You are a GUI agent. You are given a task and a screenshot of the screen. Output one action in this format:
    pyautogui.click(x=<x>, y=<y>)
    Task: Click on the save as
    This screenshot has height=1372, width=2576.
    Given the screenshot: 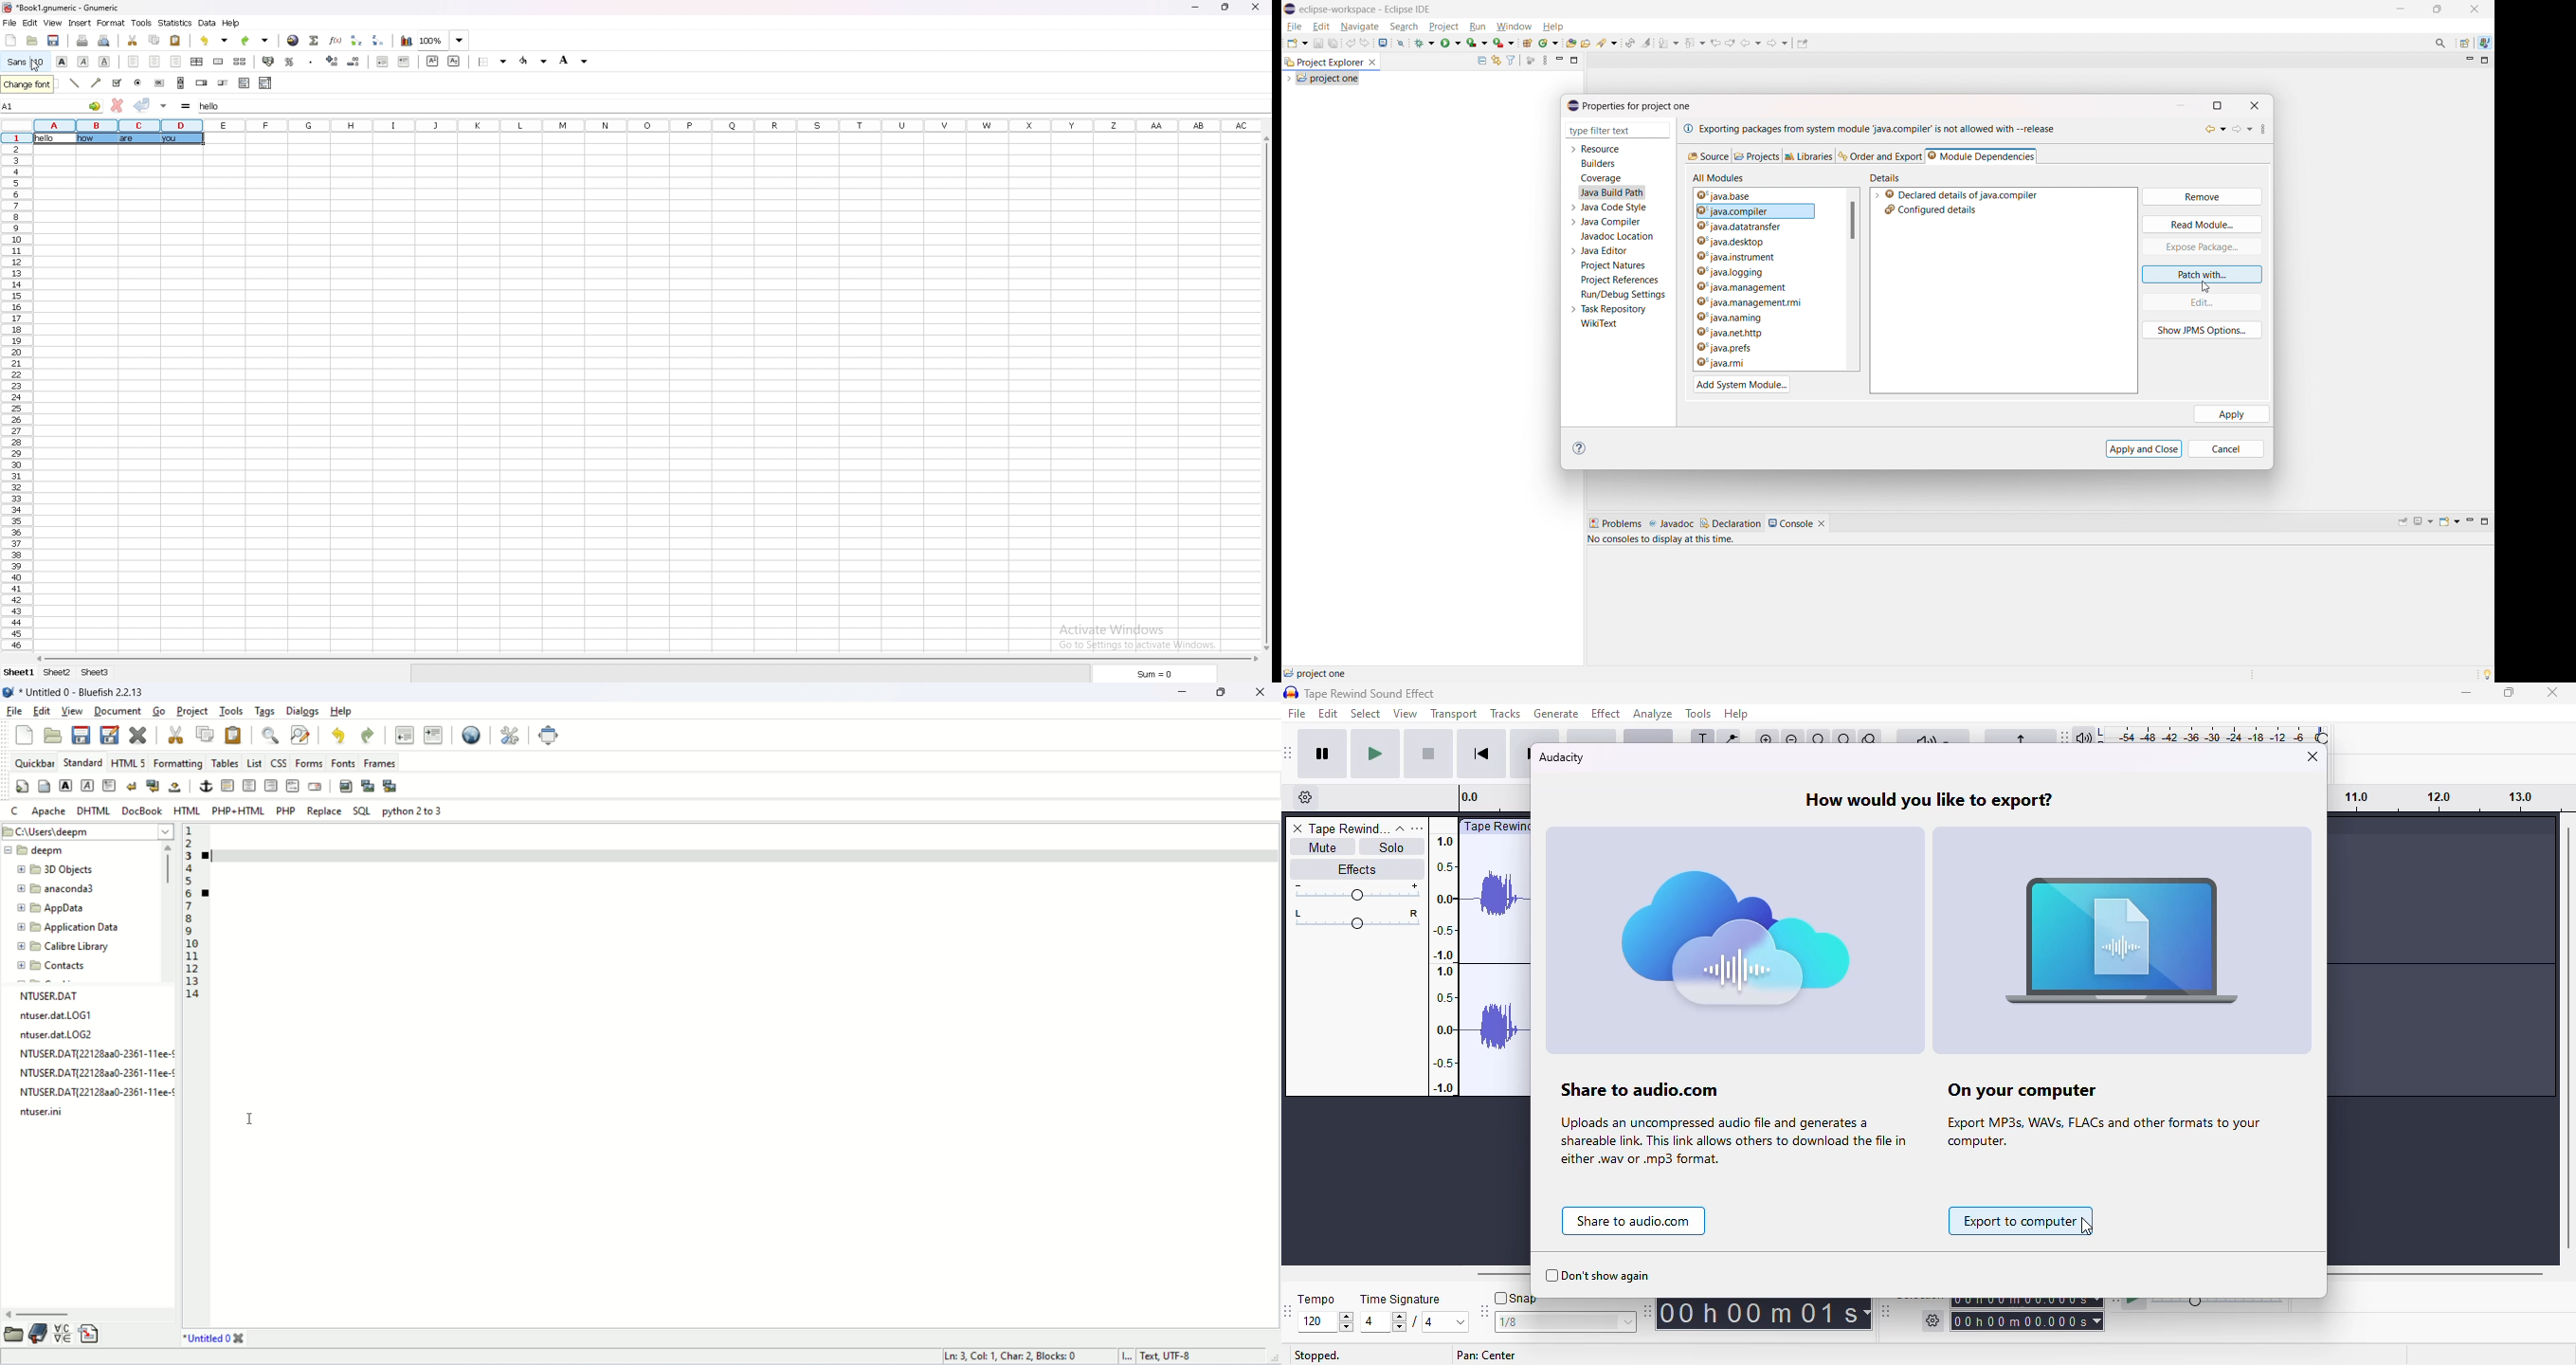 What is the action you would take?
    pyautogui.click(x=110, y=735)
    